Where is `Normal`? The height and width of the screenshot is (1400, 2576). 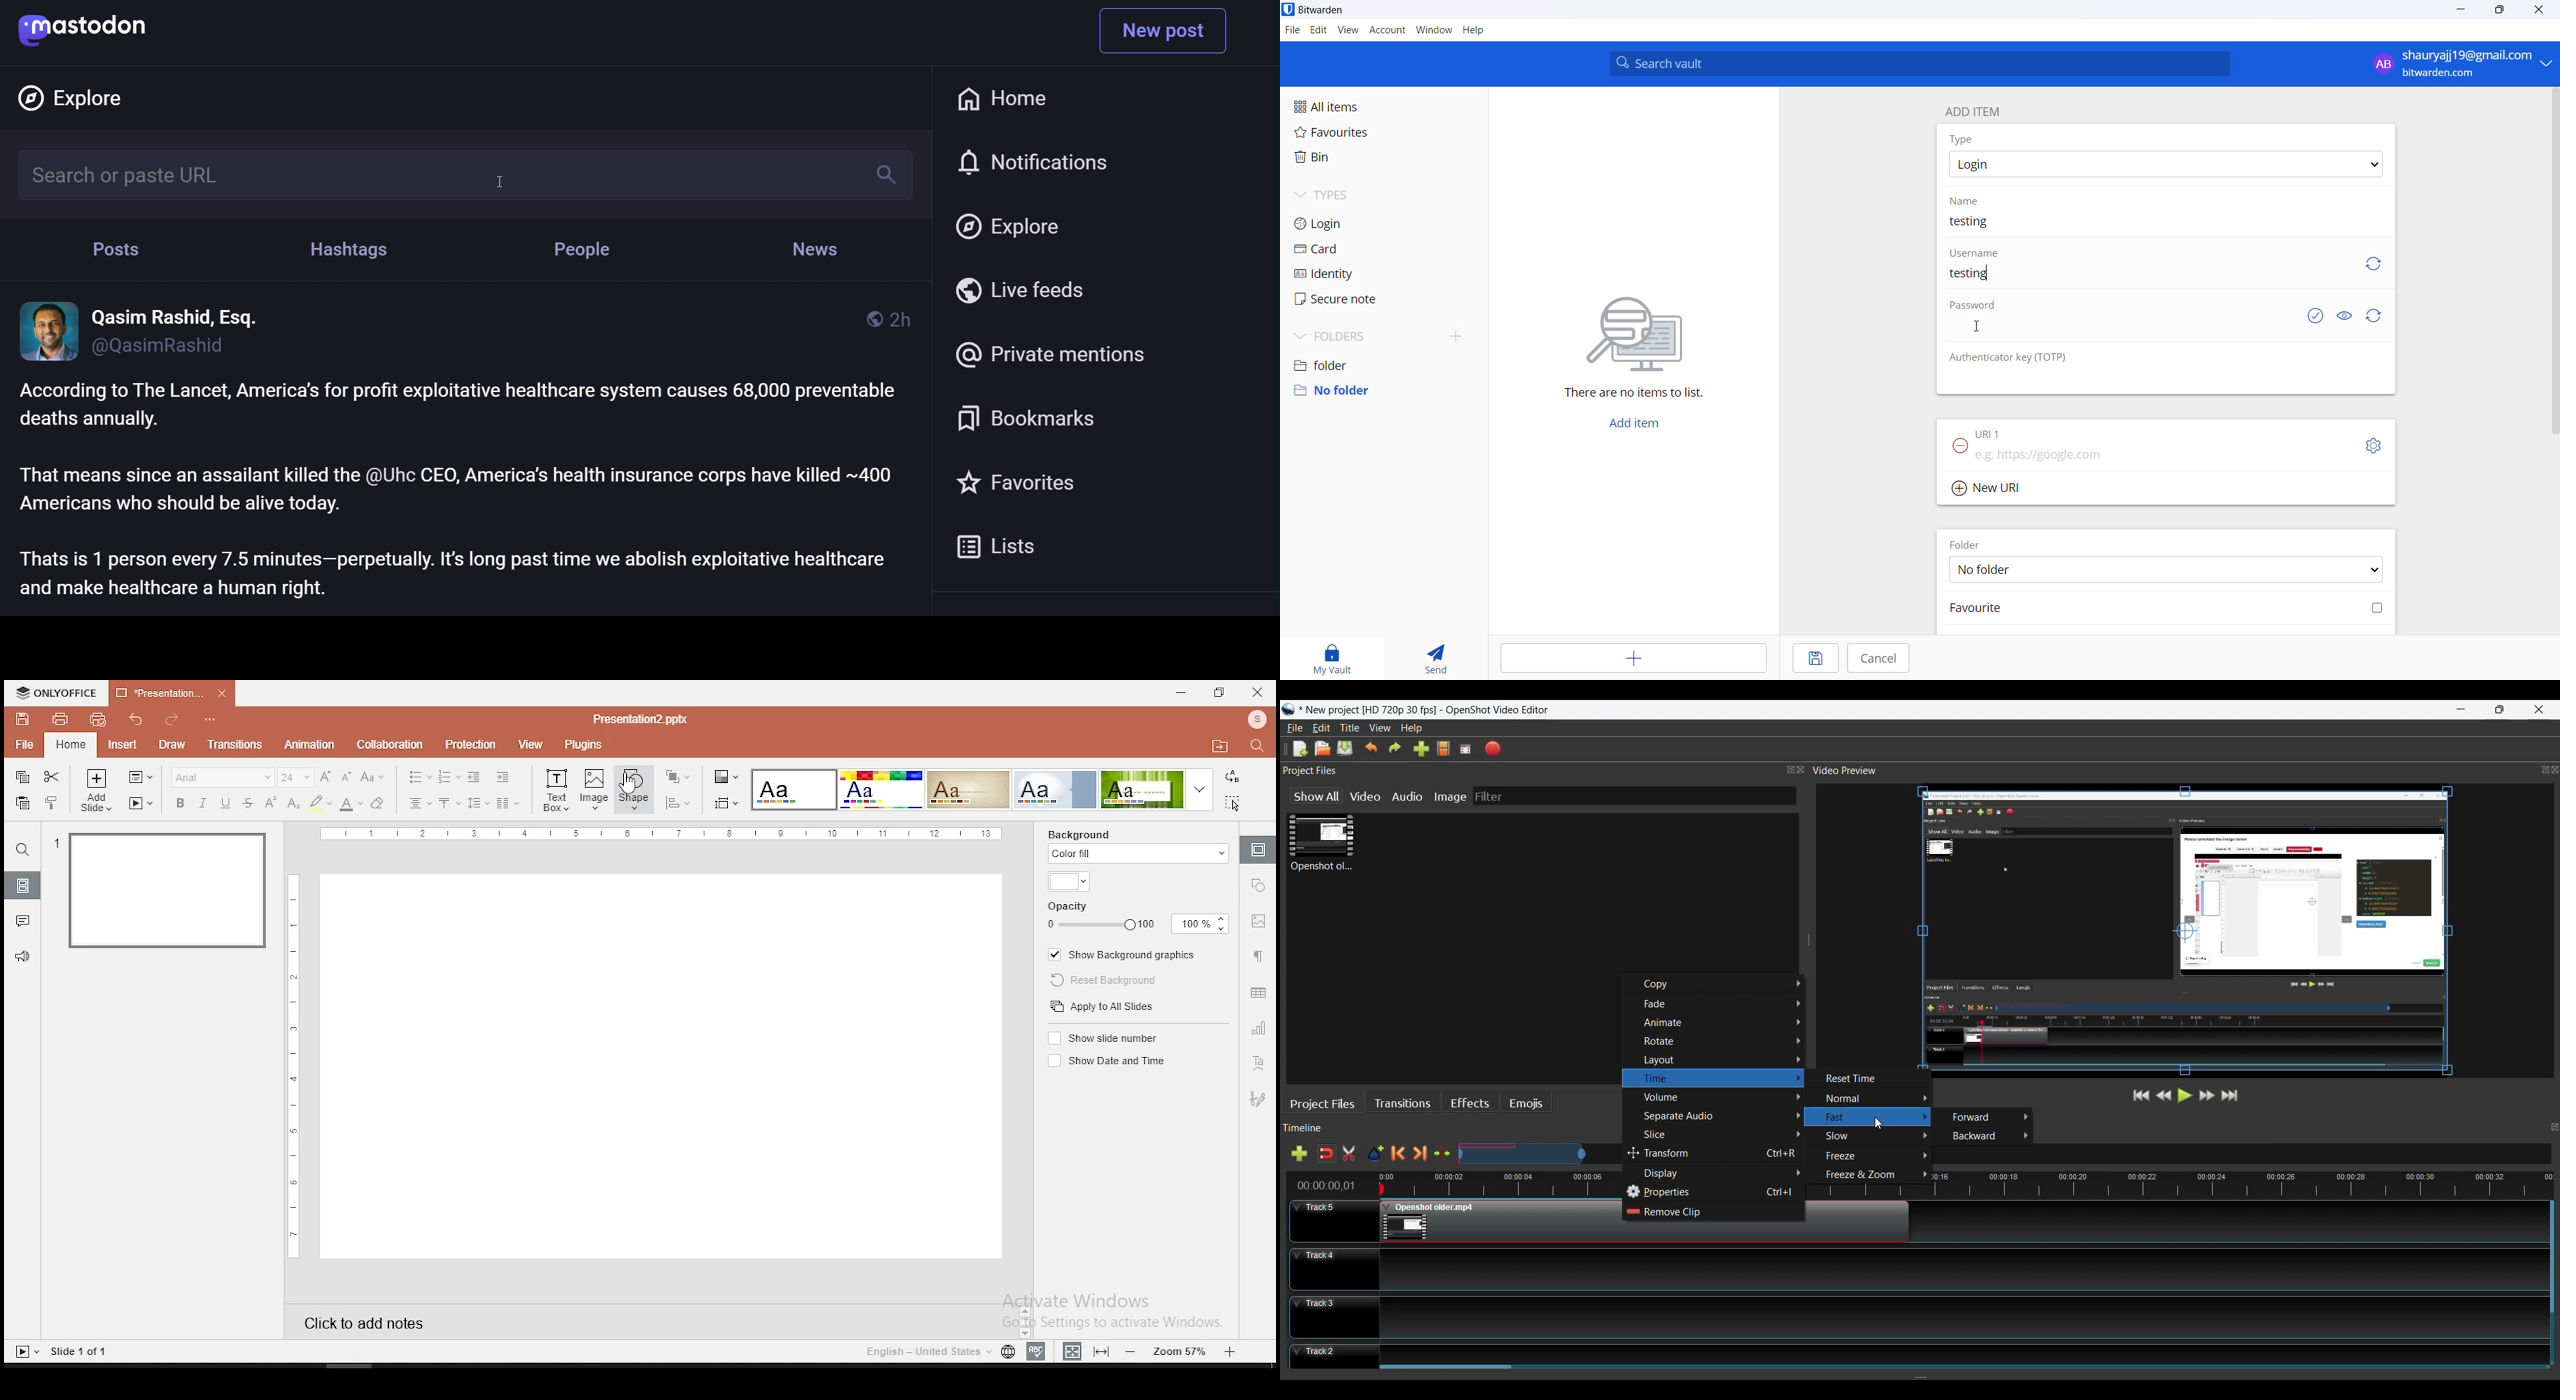
Normal is located at coordinates (1875, 1099).